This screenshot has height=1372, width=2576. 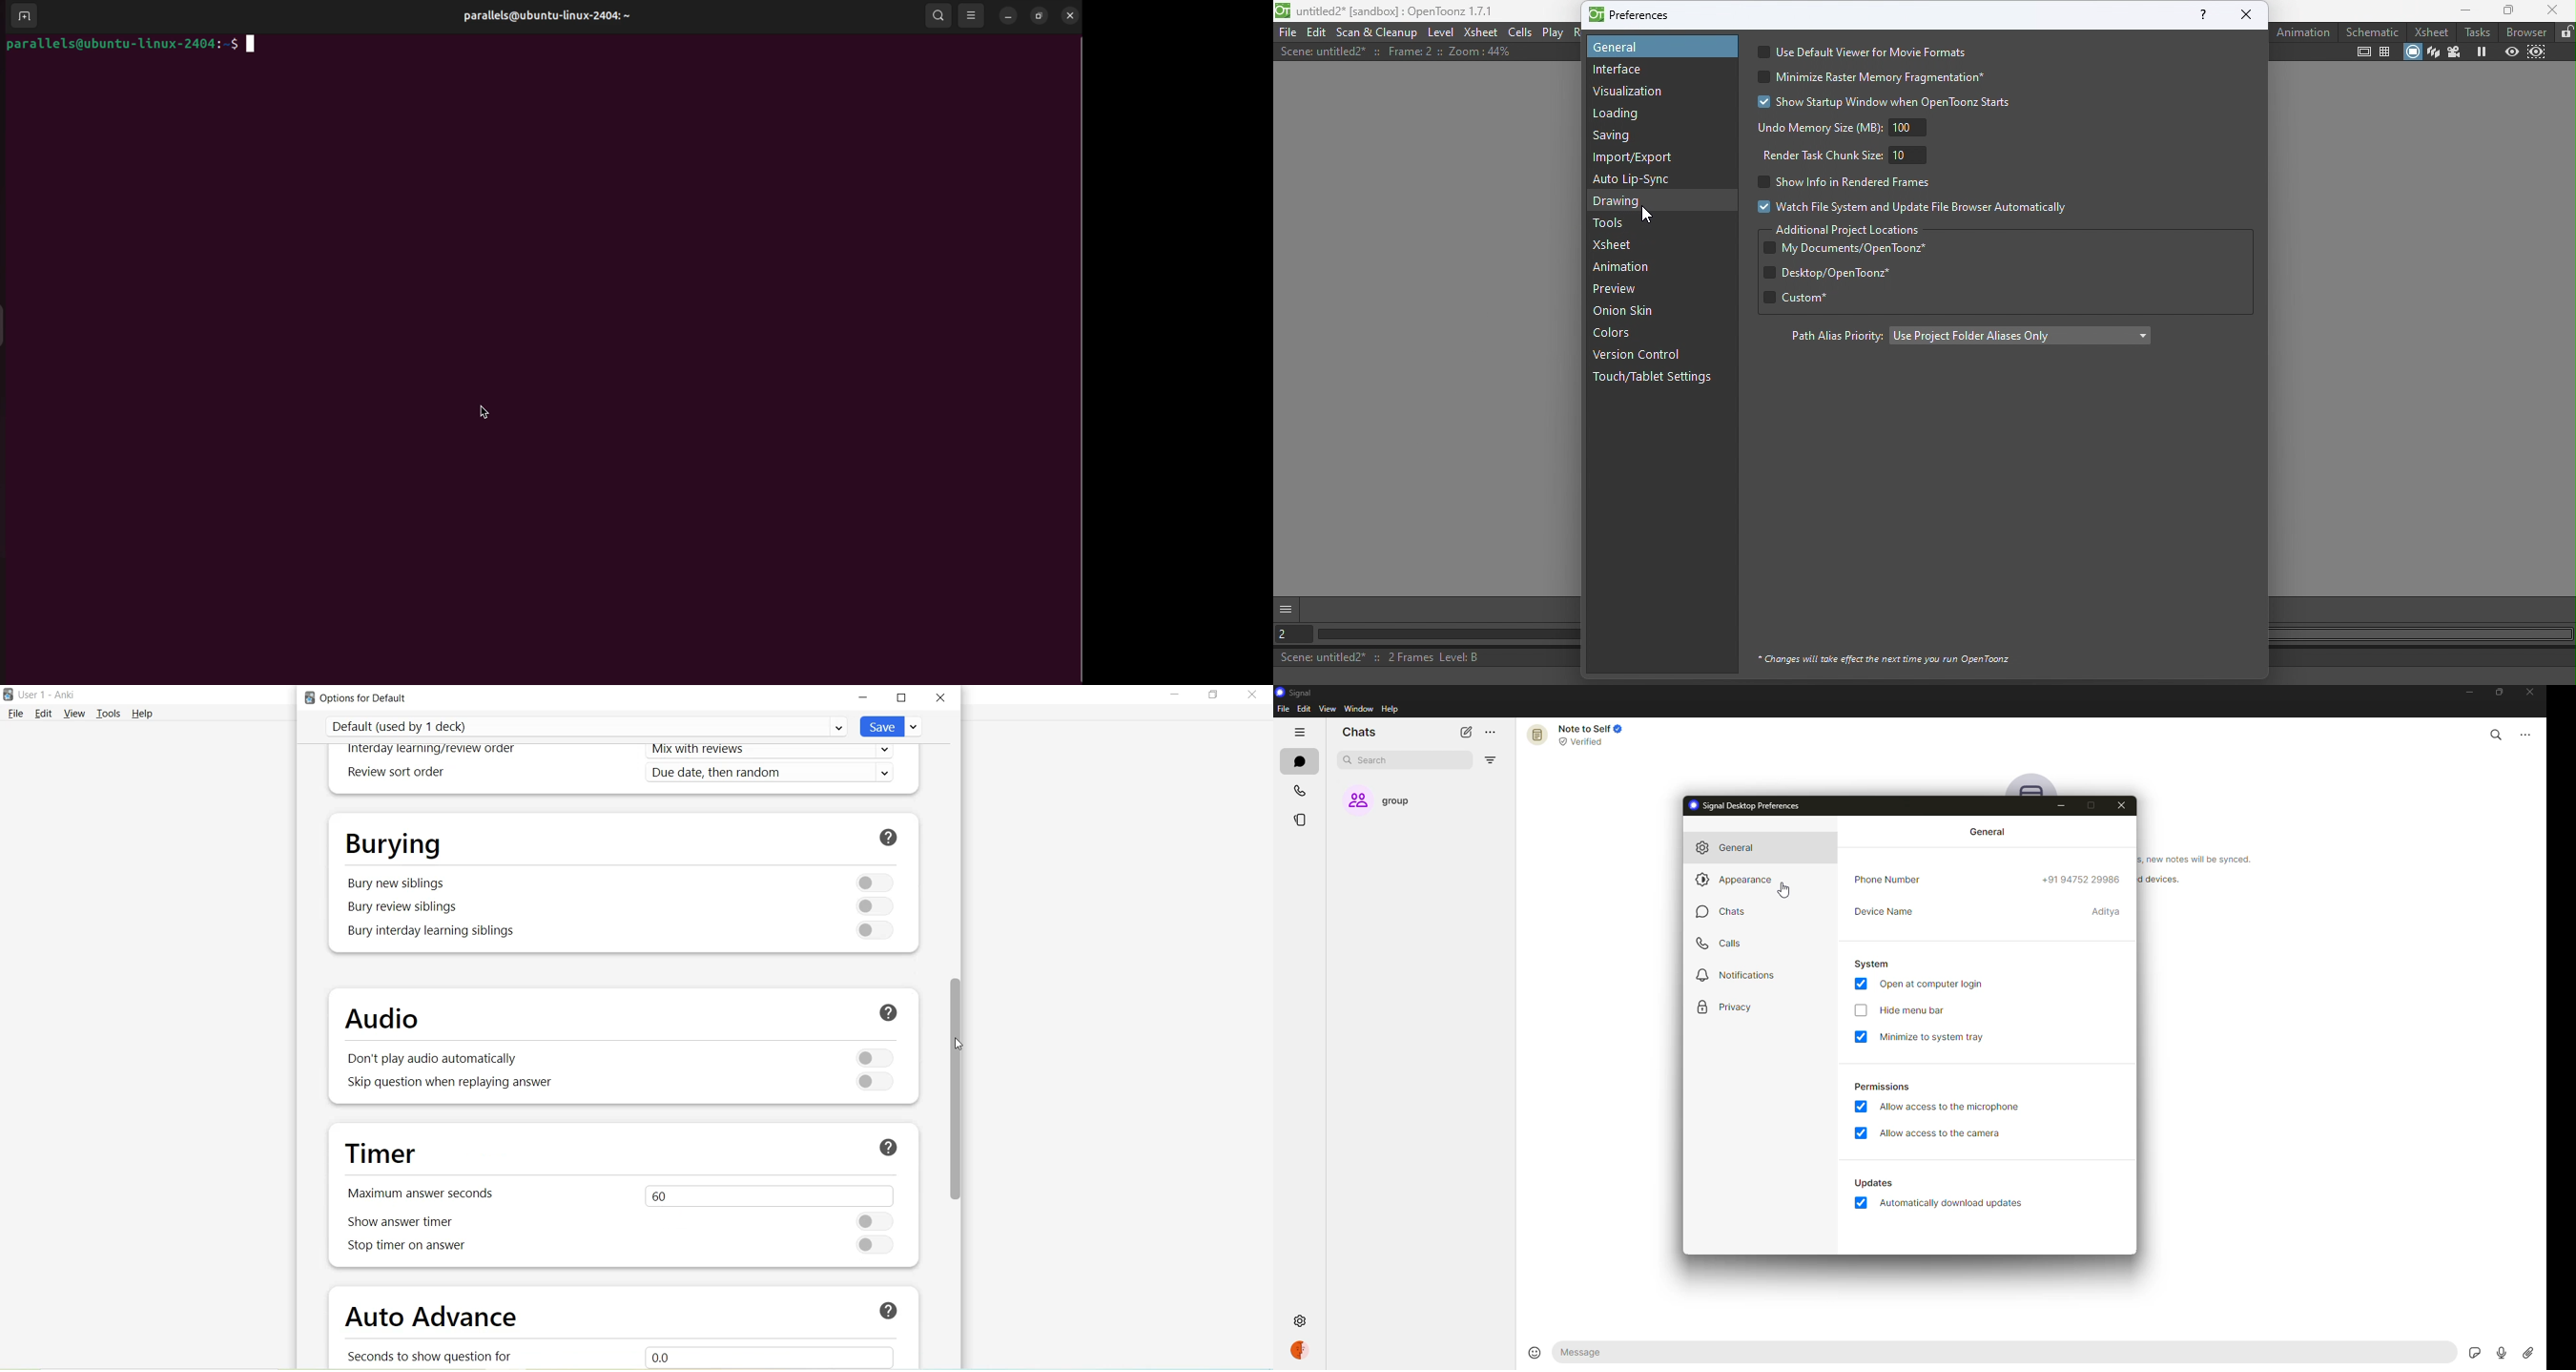 What do you see at coordinates (879, 1221) in the screenshot?
I see `Toggle` at bounding box center [879, 1221].